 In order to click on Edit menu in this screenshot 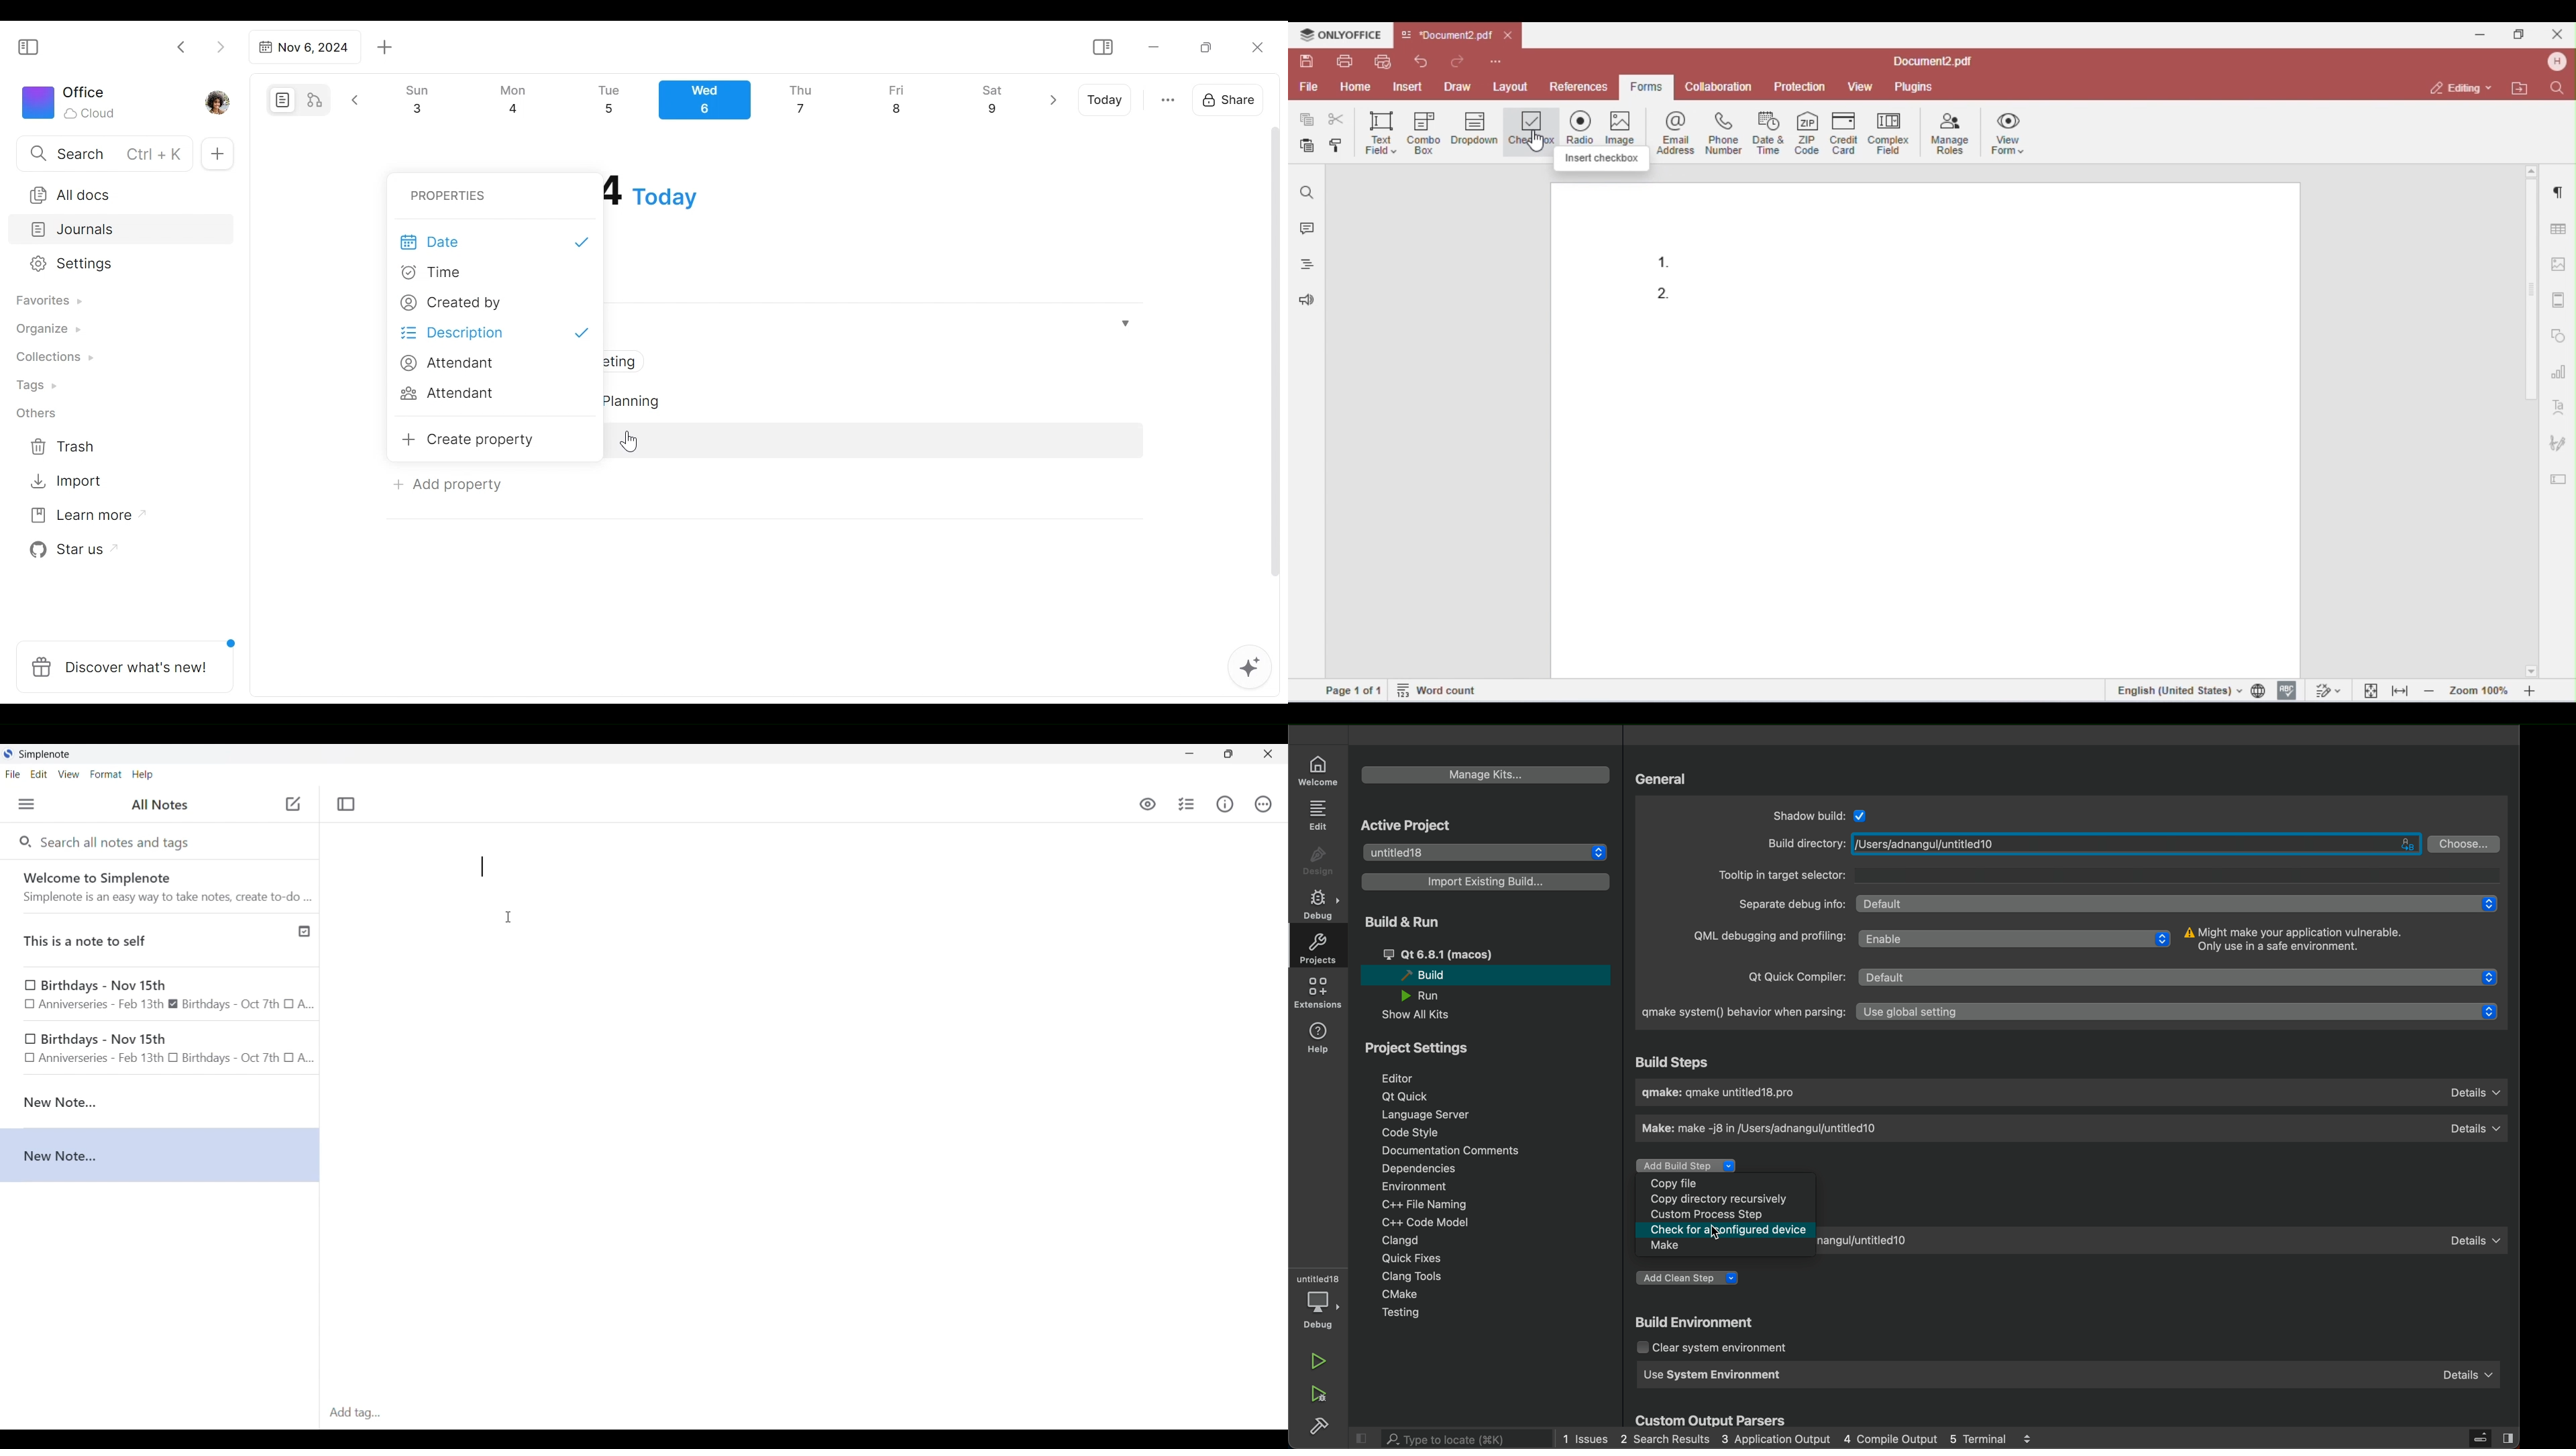, I will do `click(40, 773)`.